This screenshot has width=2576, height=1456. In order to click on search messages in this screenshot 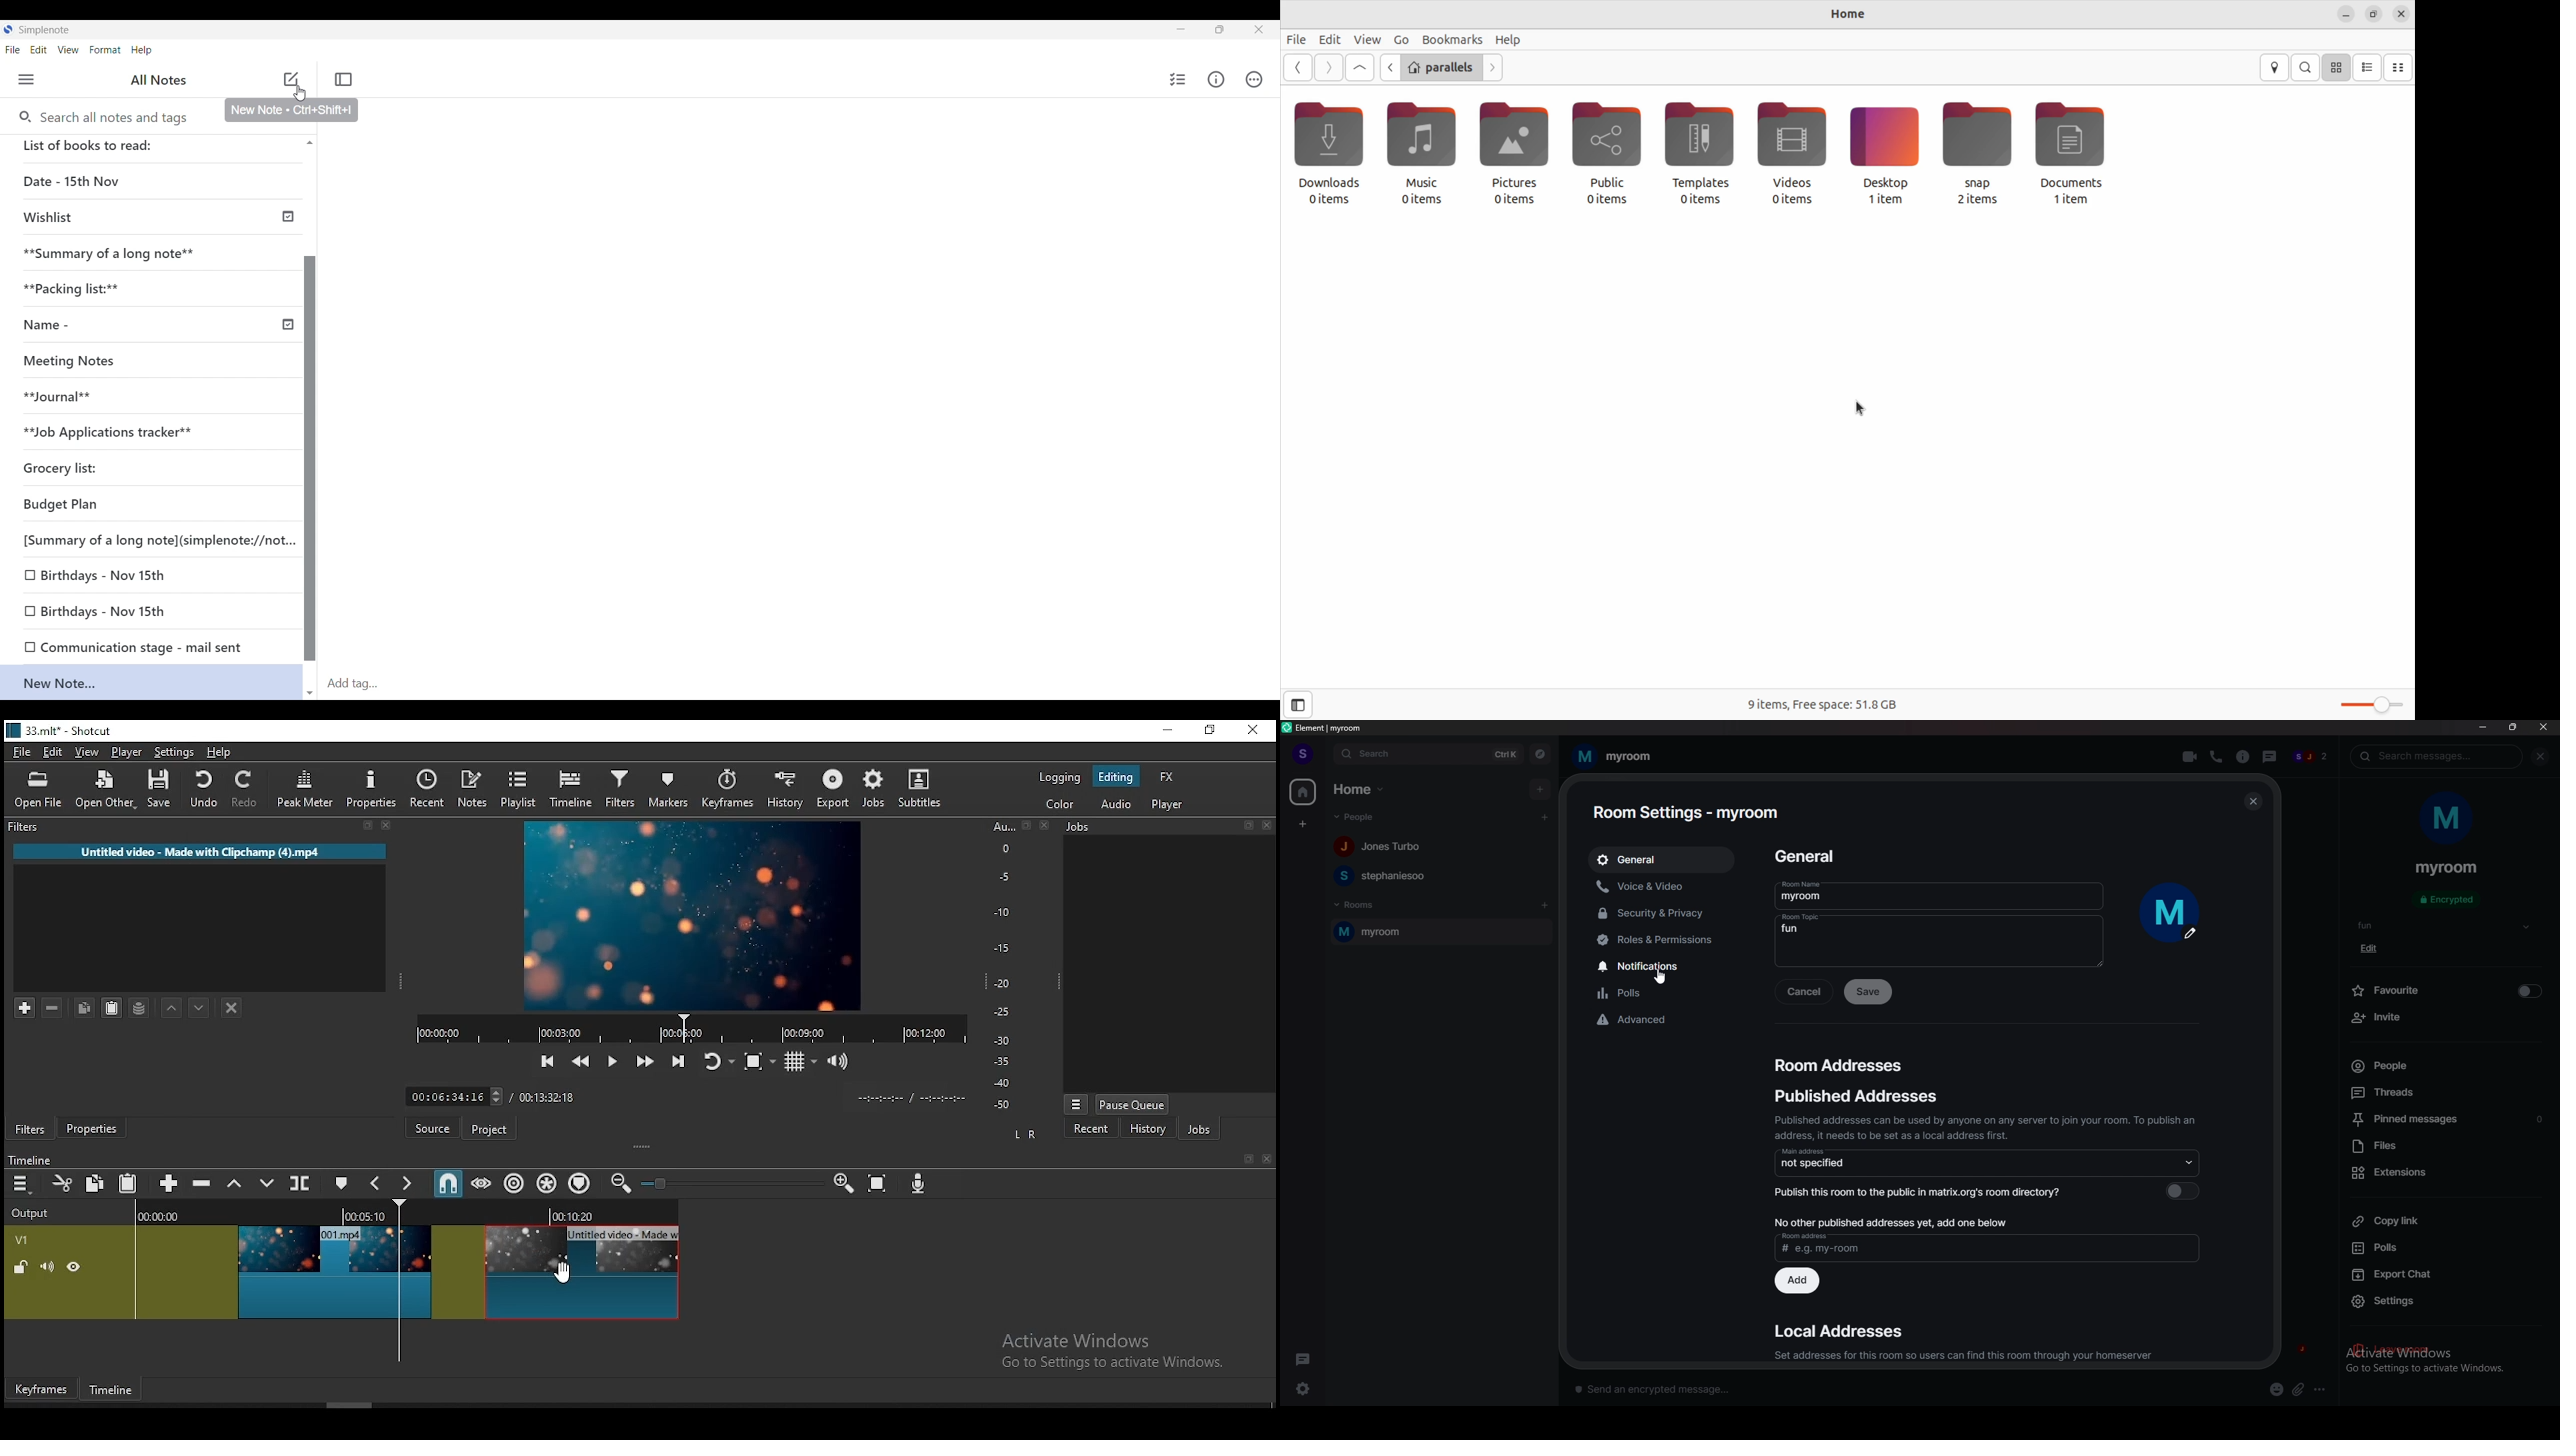, I will do `click(2437, 756)`.